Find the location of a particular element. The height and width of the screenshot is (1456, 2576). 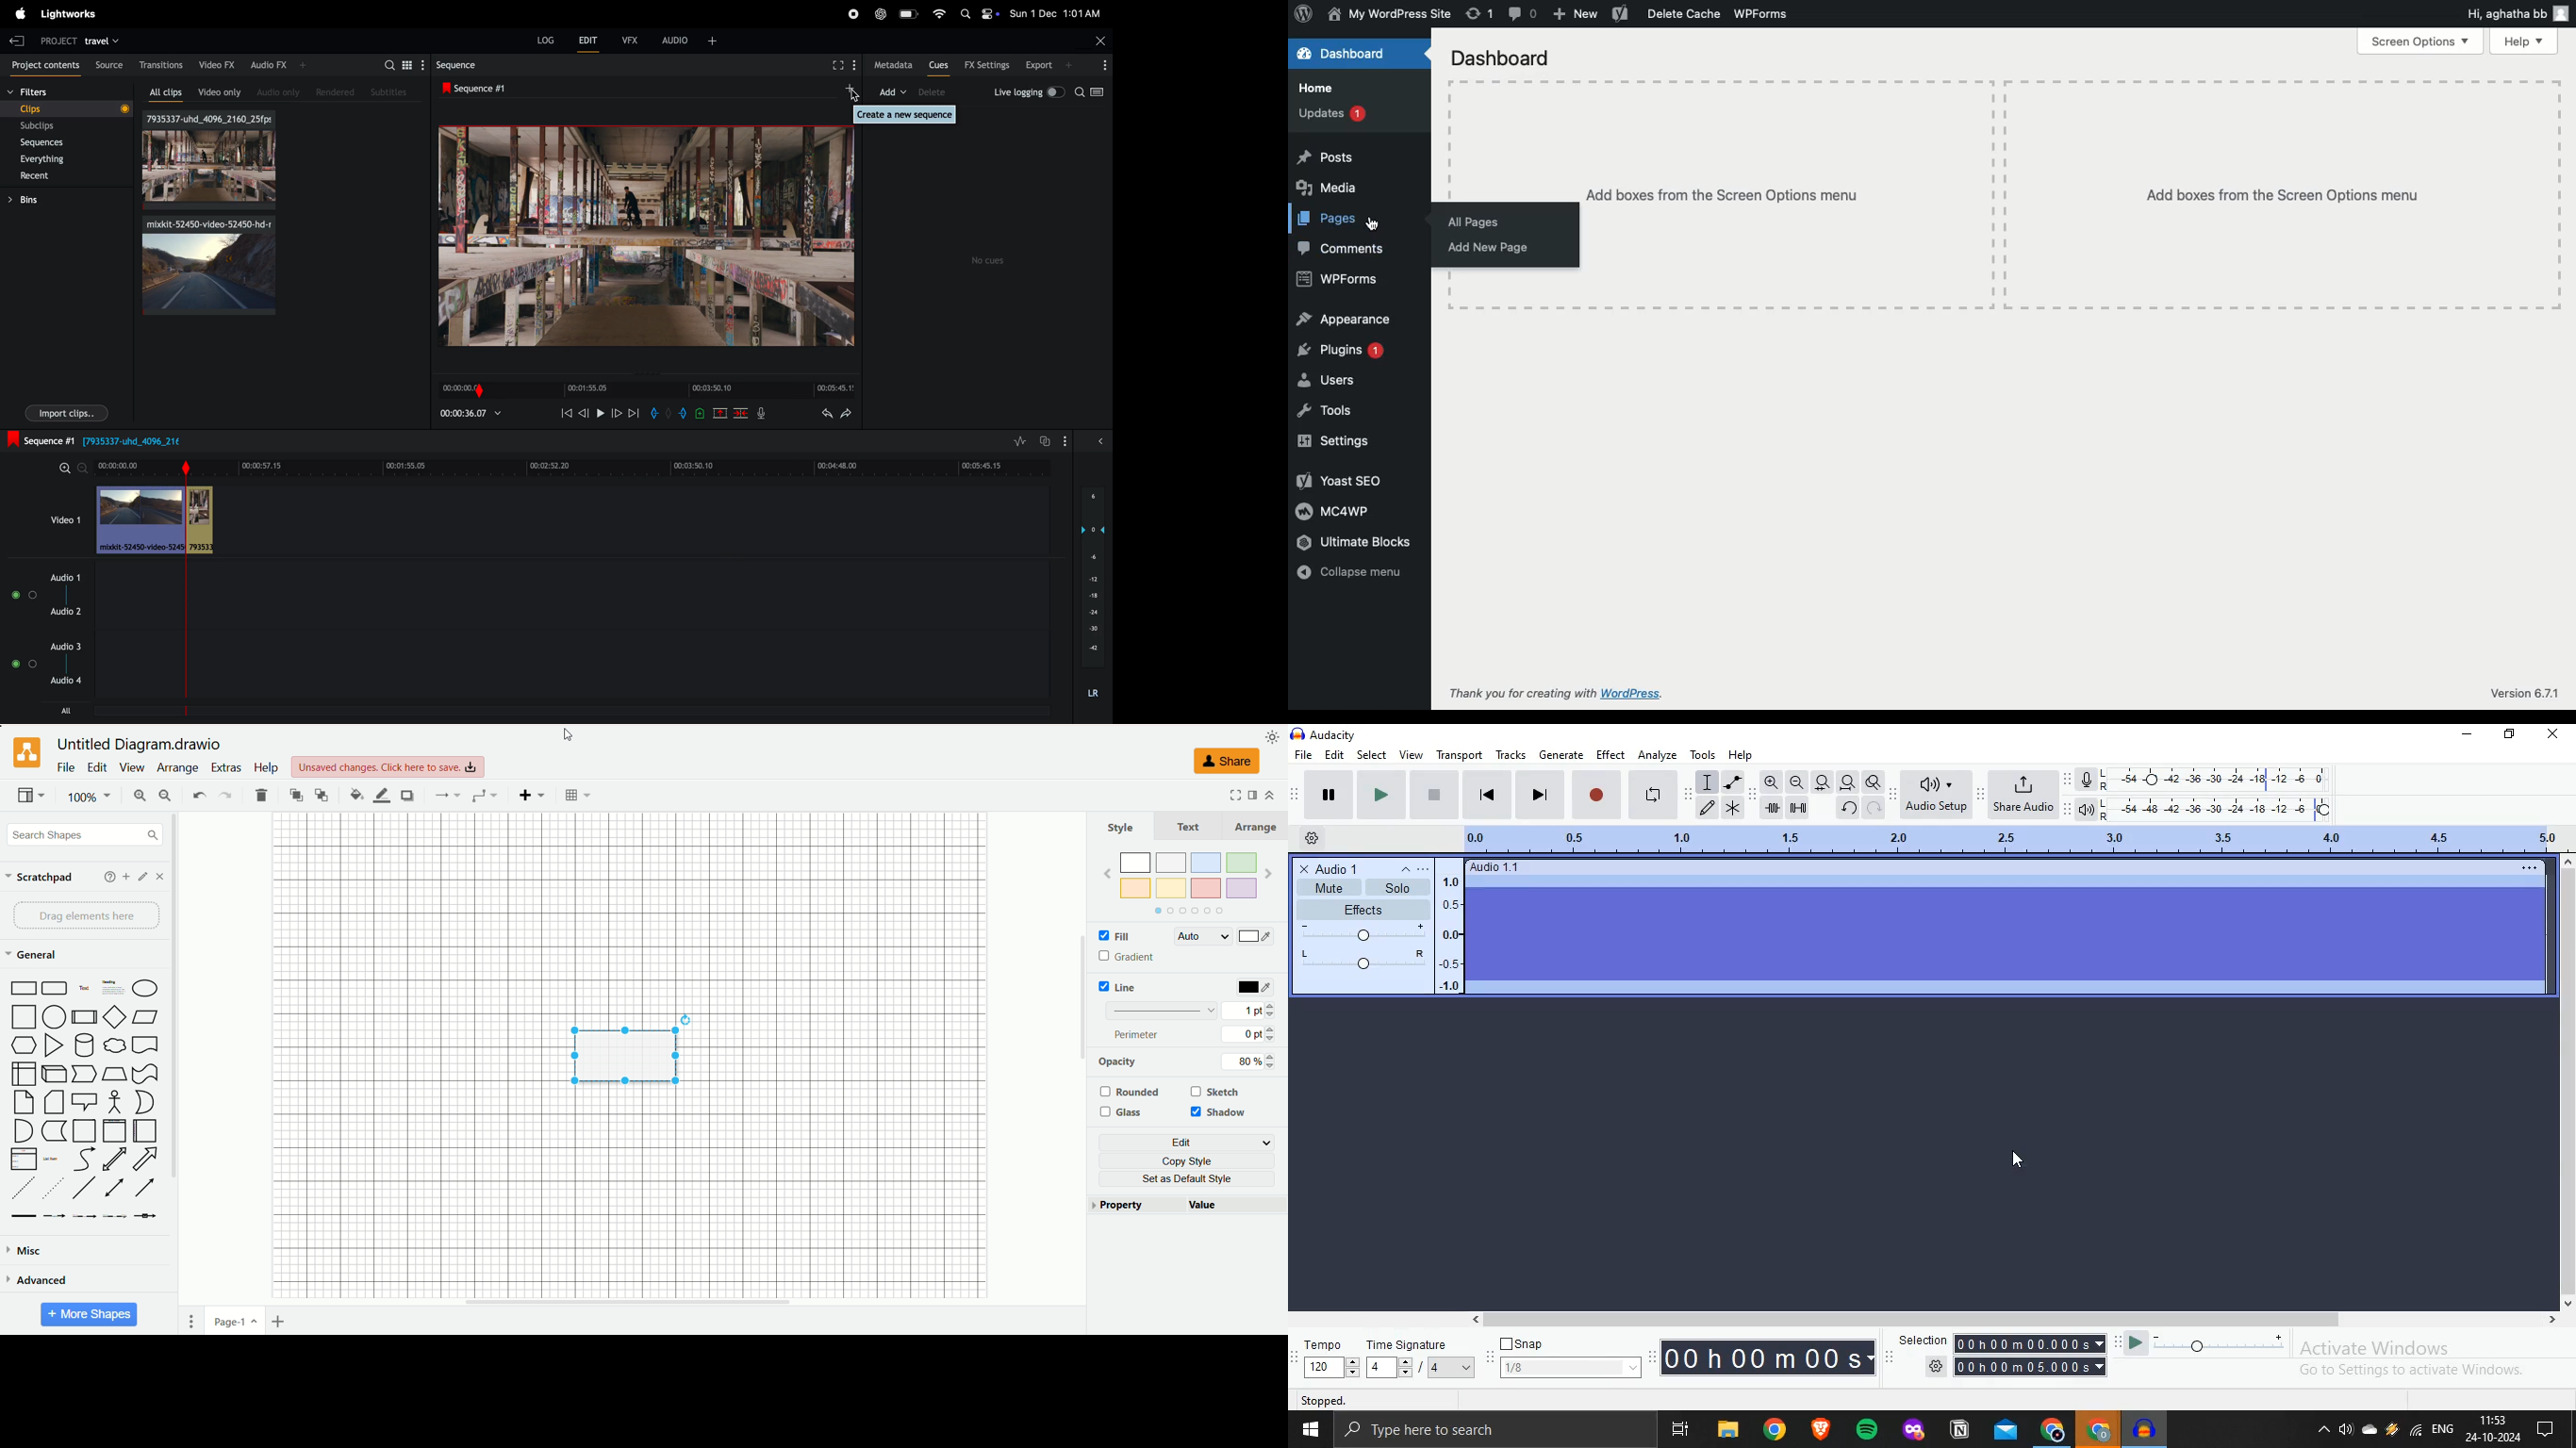

edit is located at coordinates (588, 40).